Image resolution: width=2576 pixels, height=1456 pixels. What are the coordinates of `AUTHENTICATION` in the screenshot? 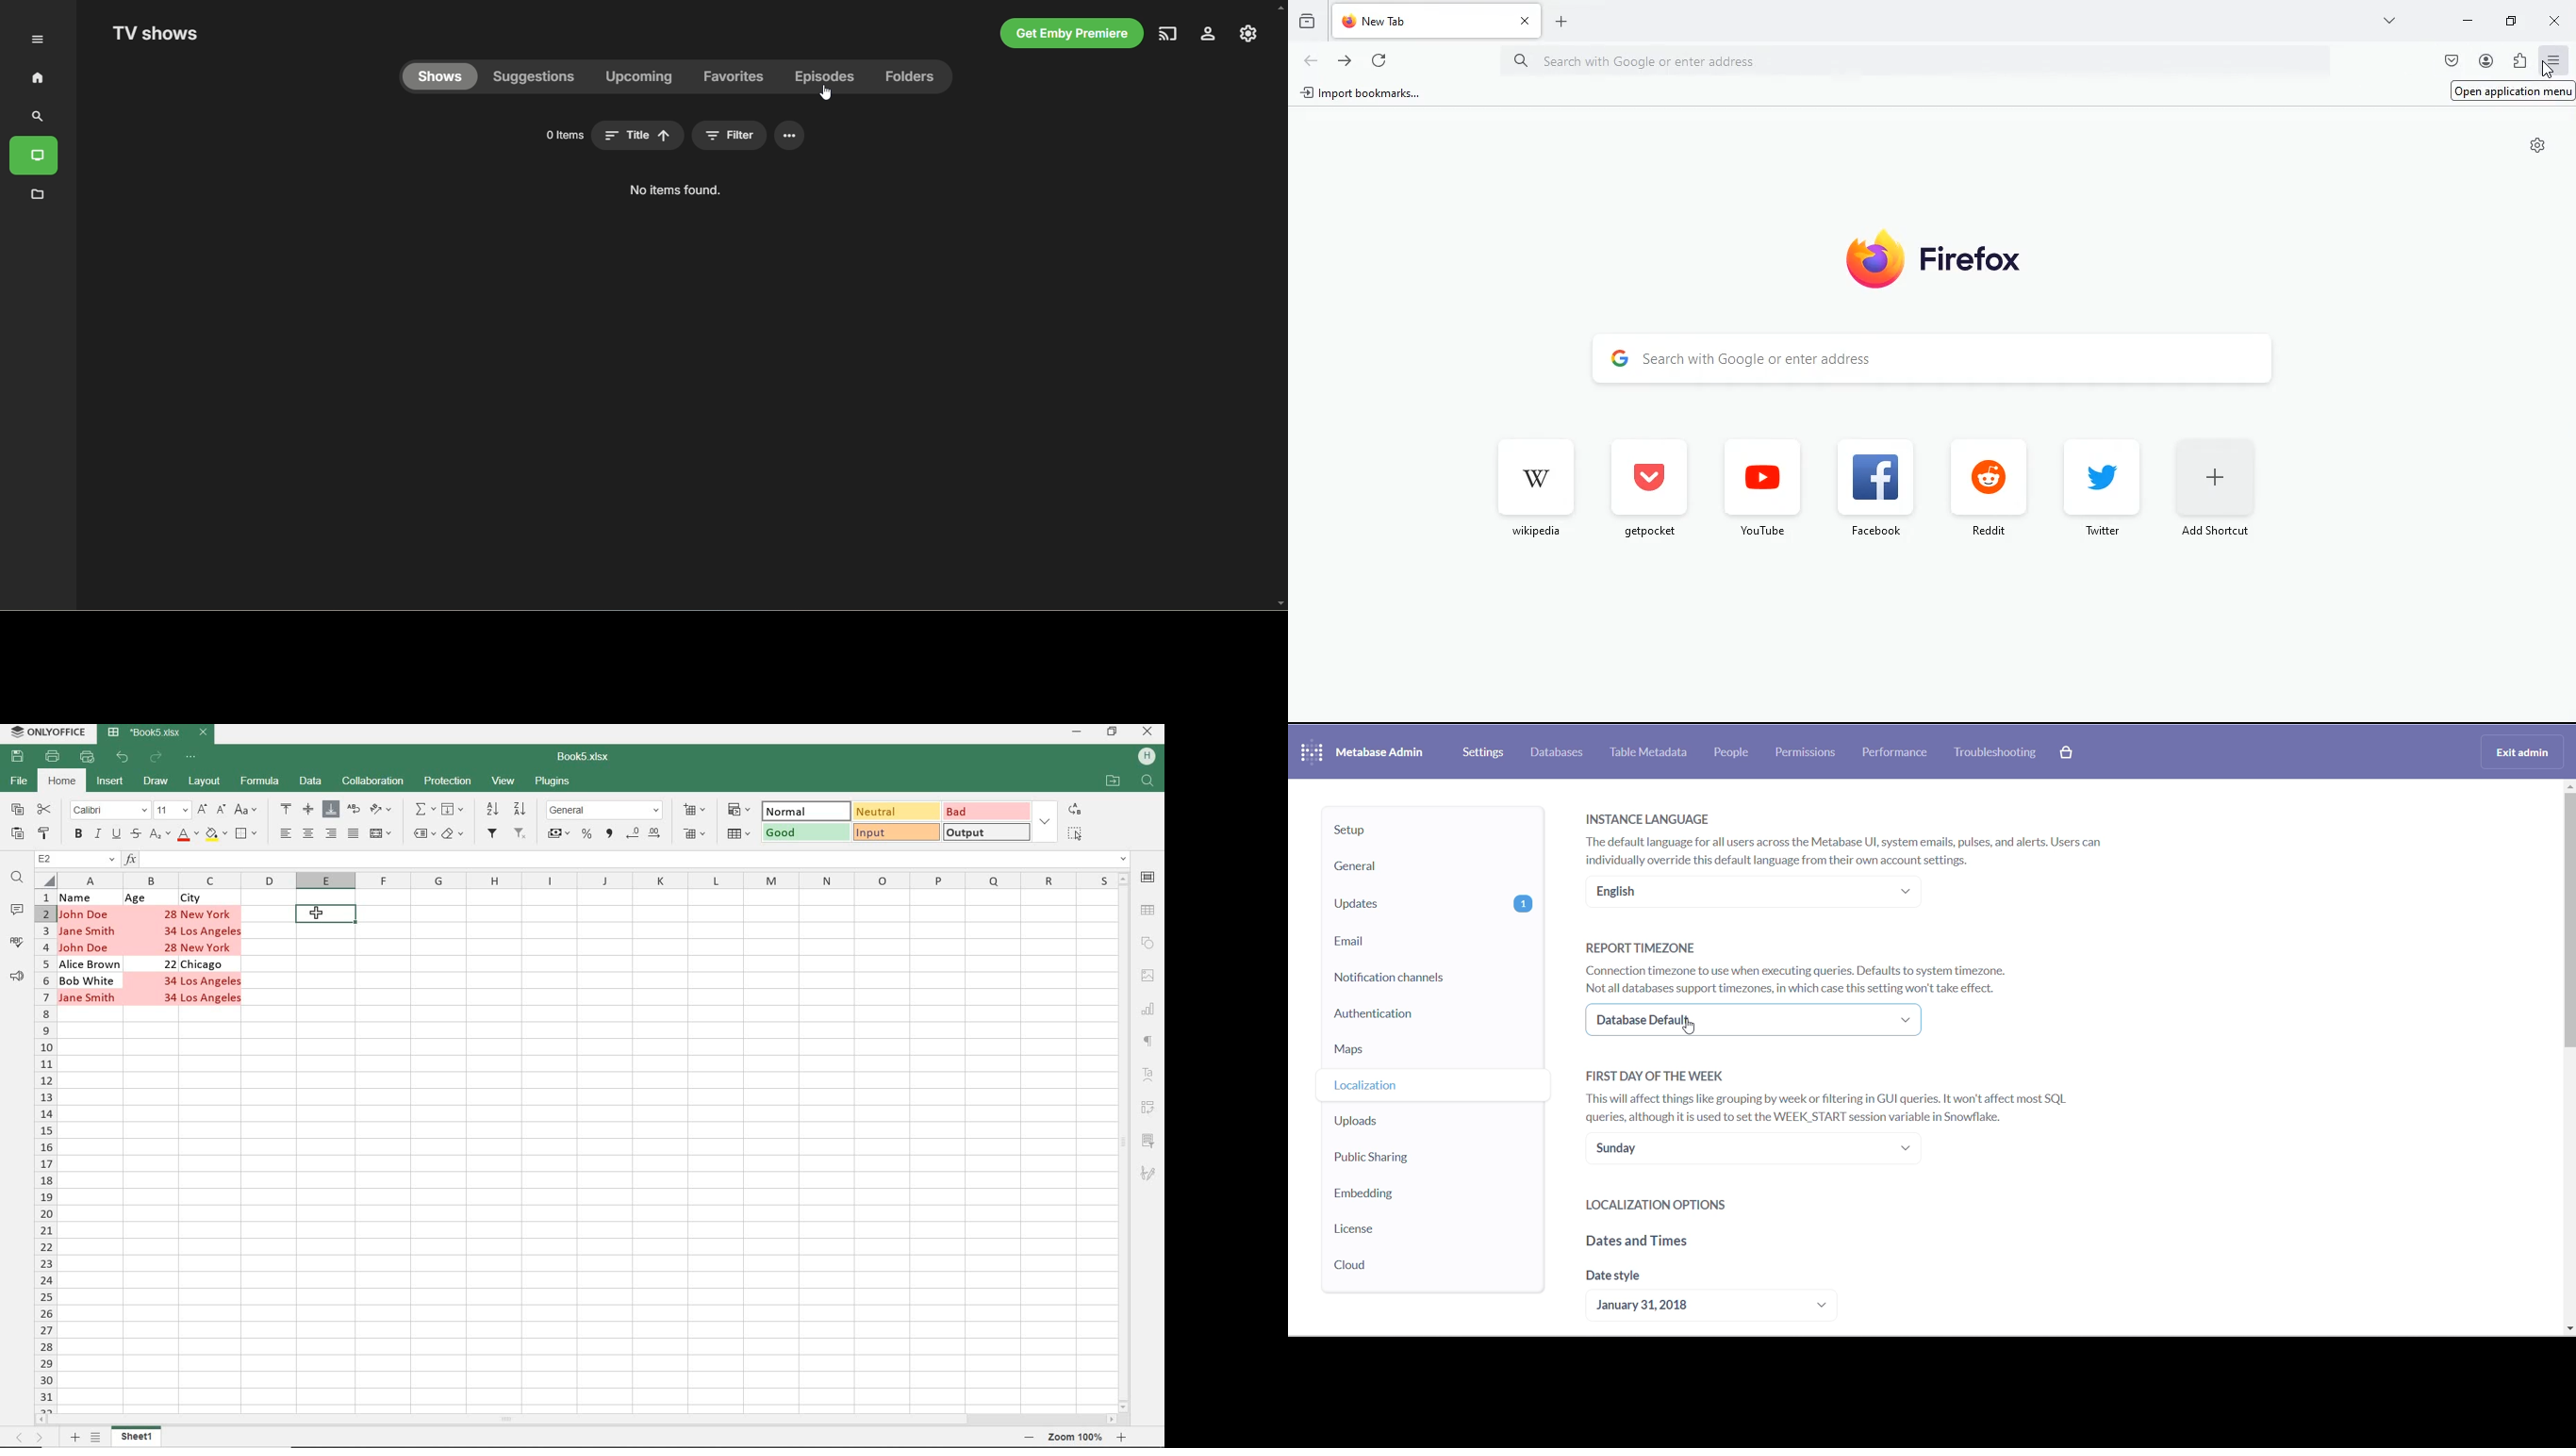 It's located at (1436, 1019).